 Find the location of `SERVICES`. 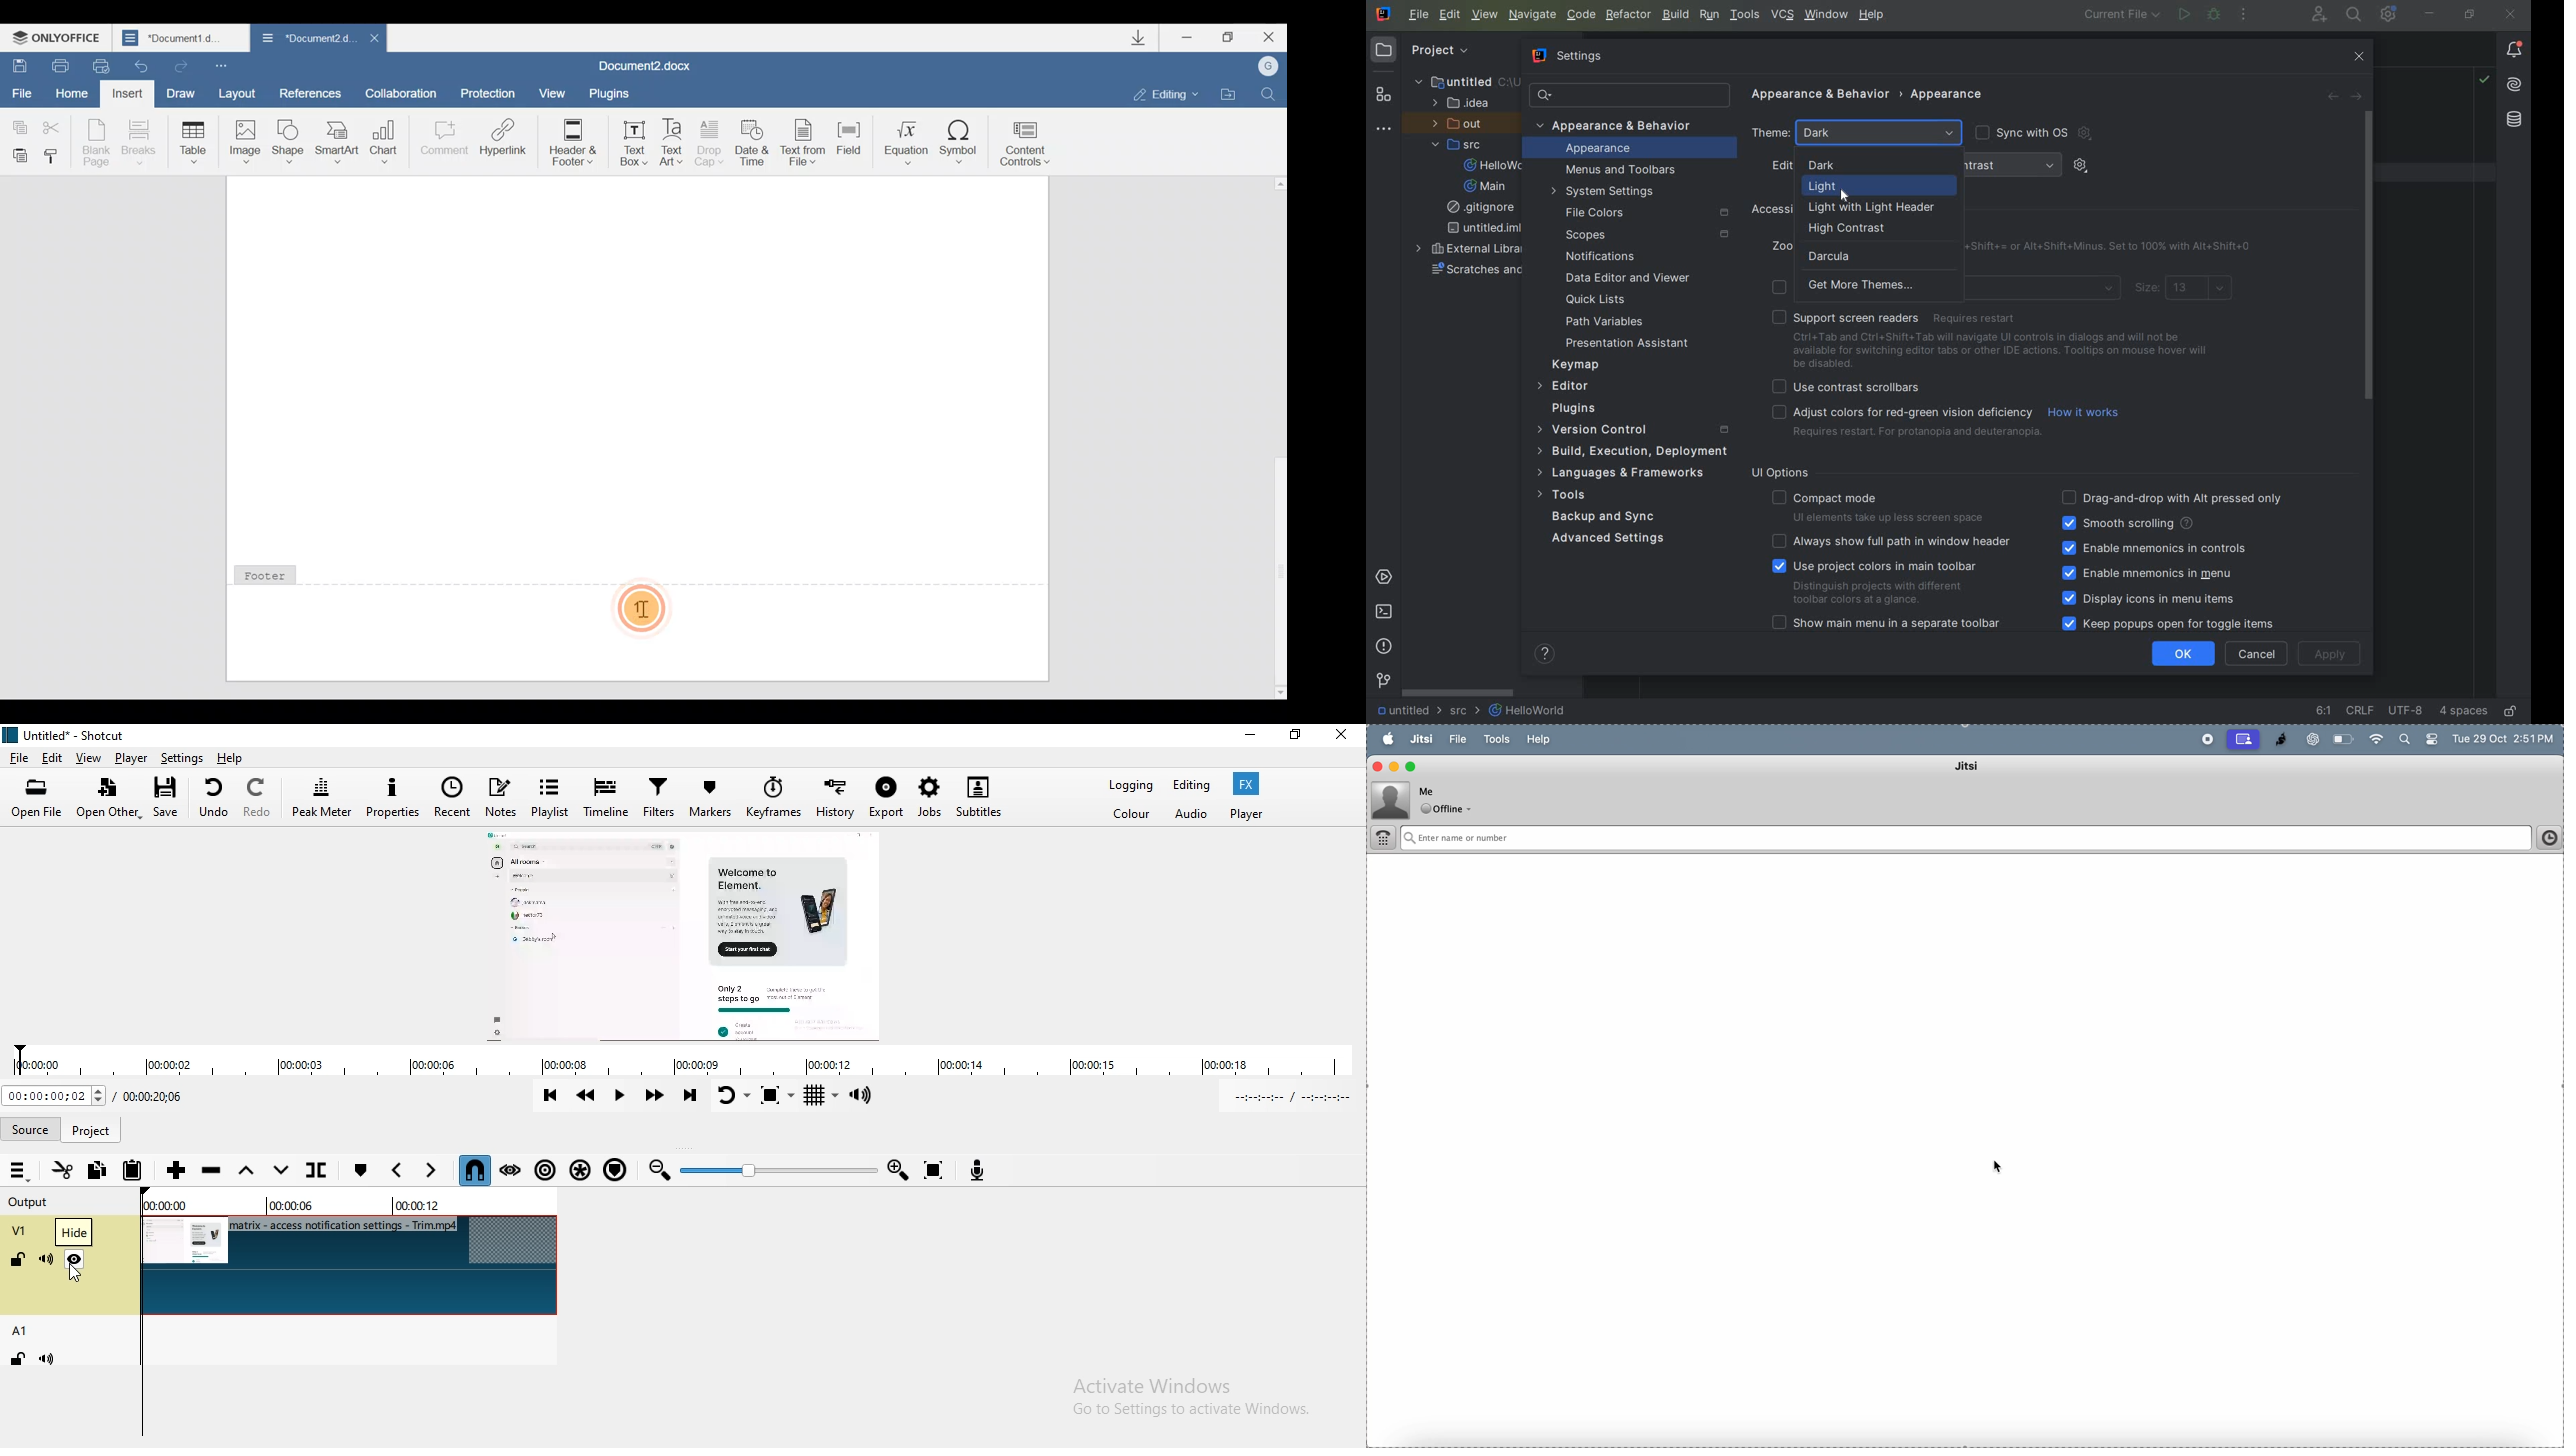

SERVICES is located at coordinates (1384, 578).